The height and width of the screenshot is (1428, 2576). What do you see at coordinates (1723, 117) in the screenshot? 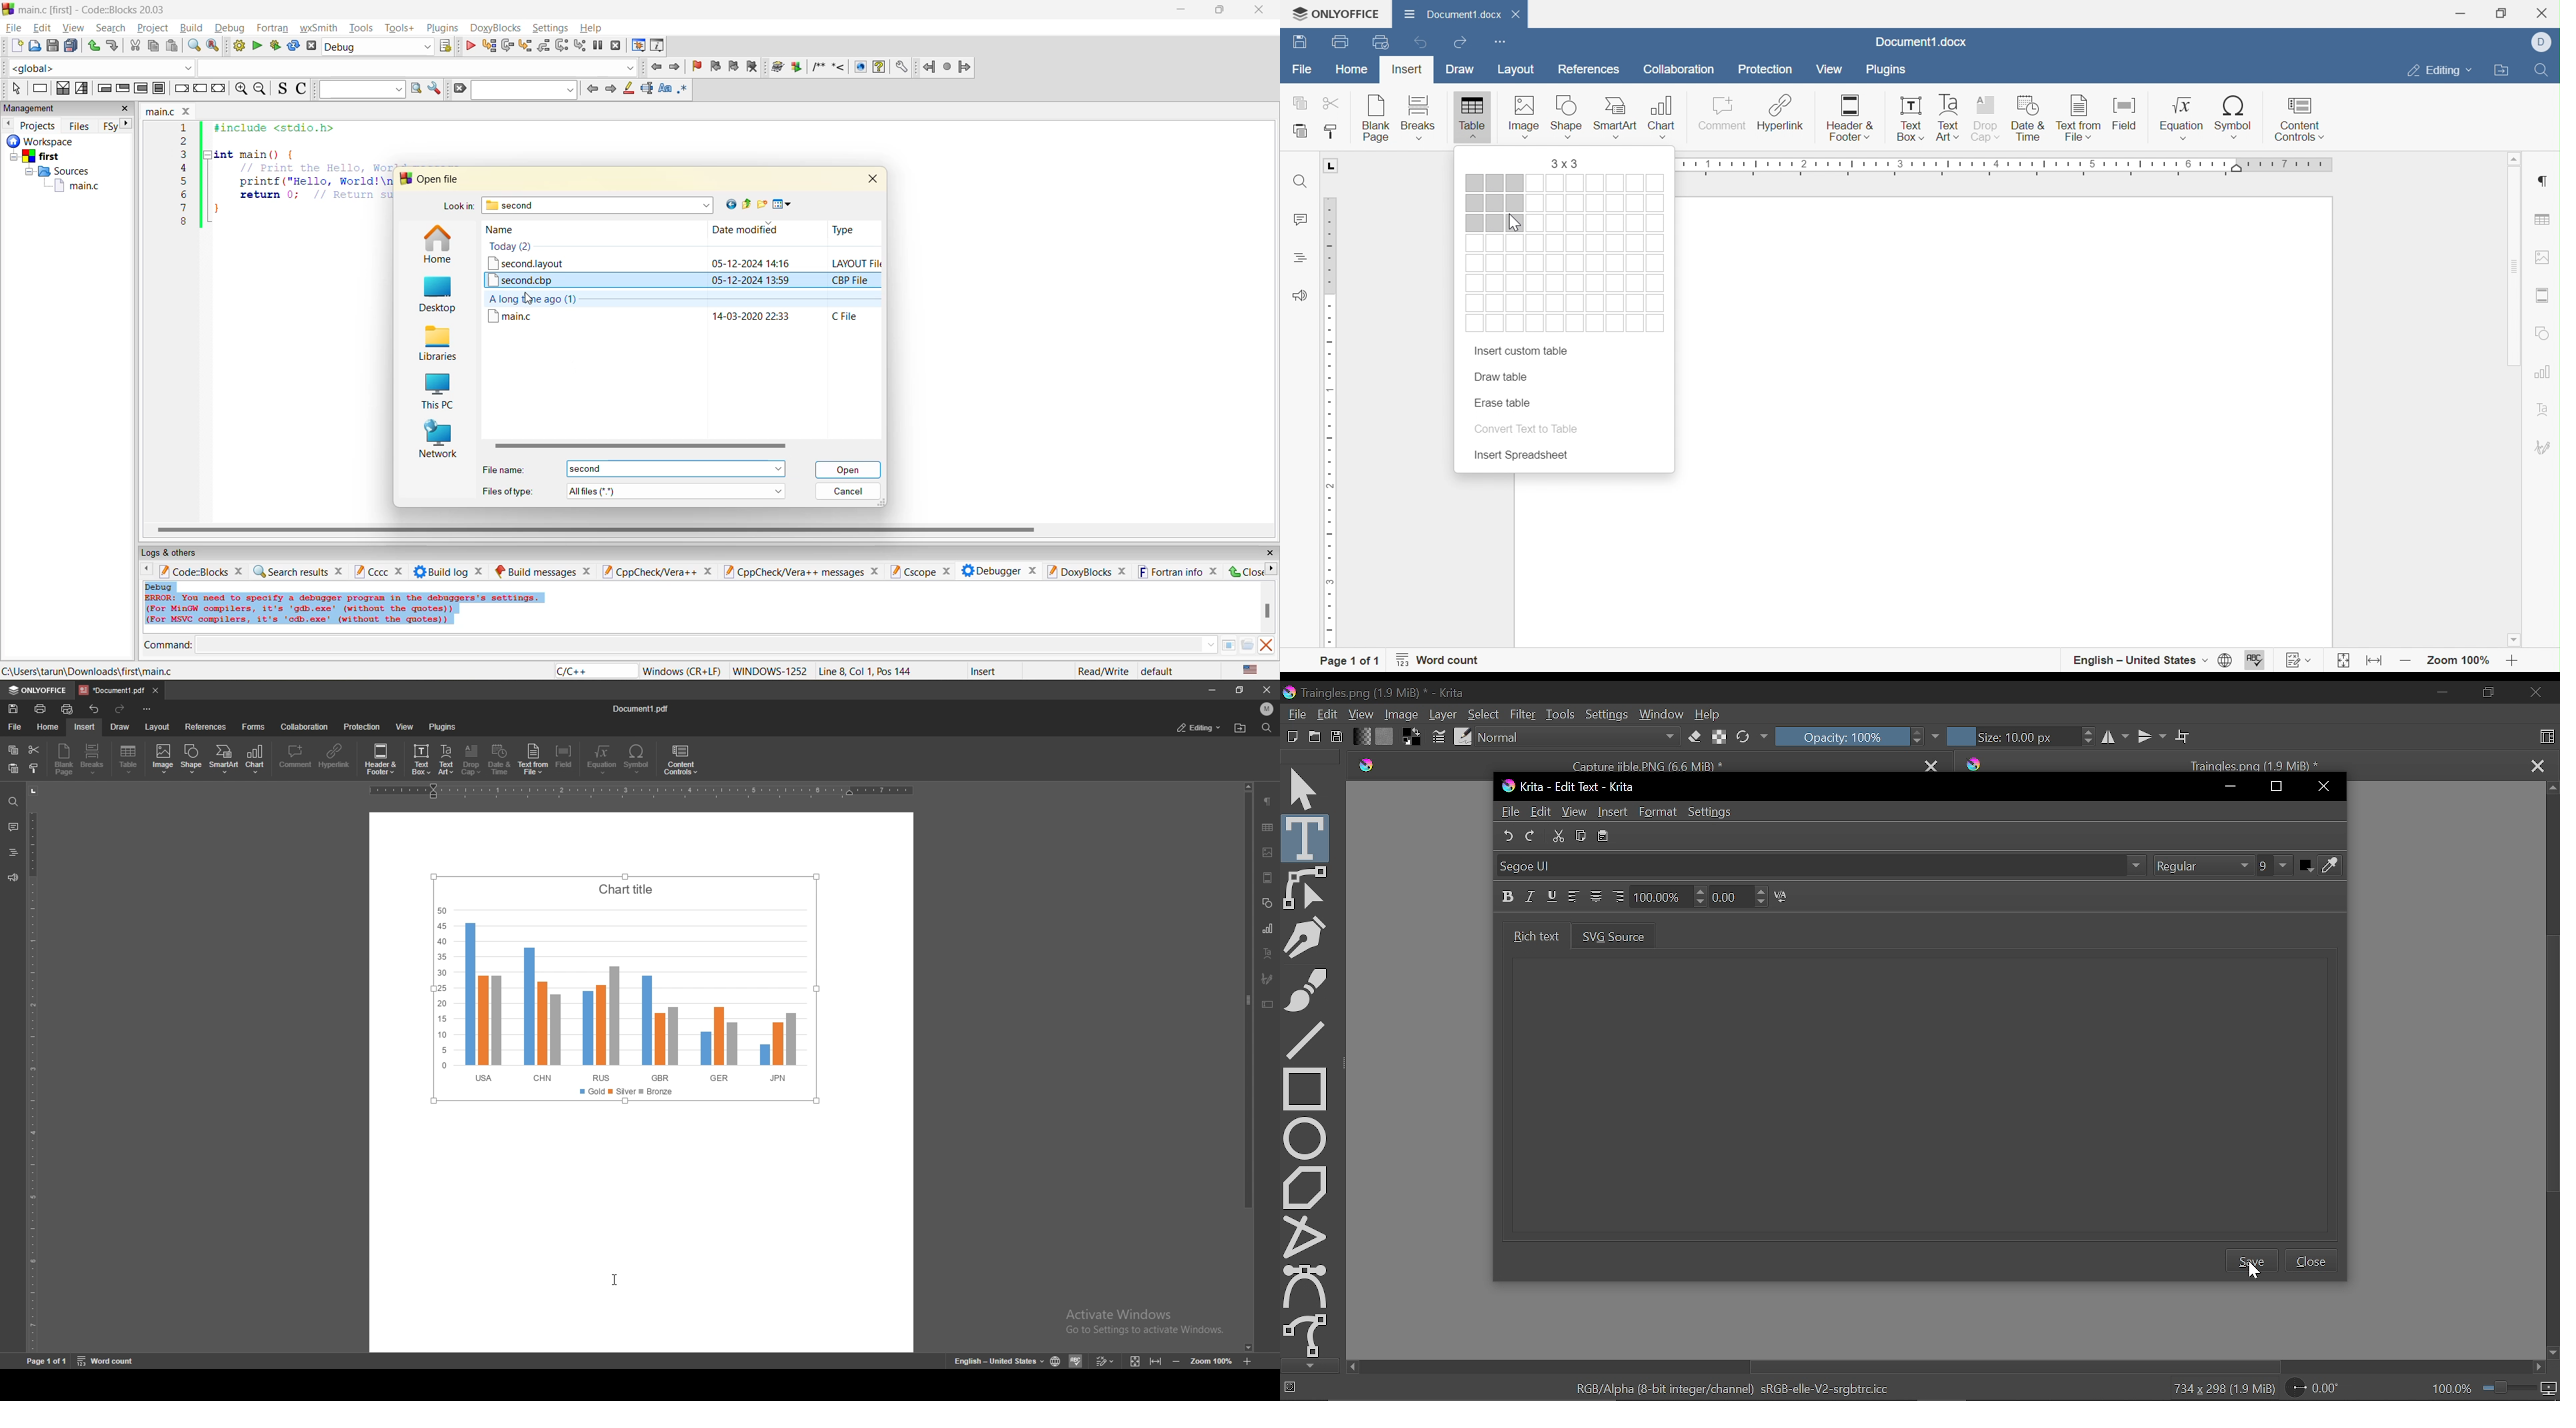
I see `Comment` at bounding box center [1723, 117].